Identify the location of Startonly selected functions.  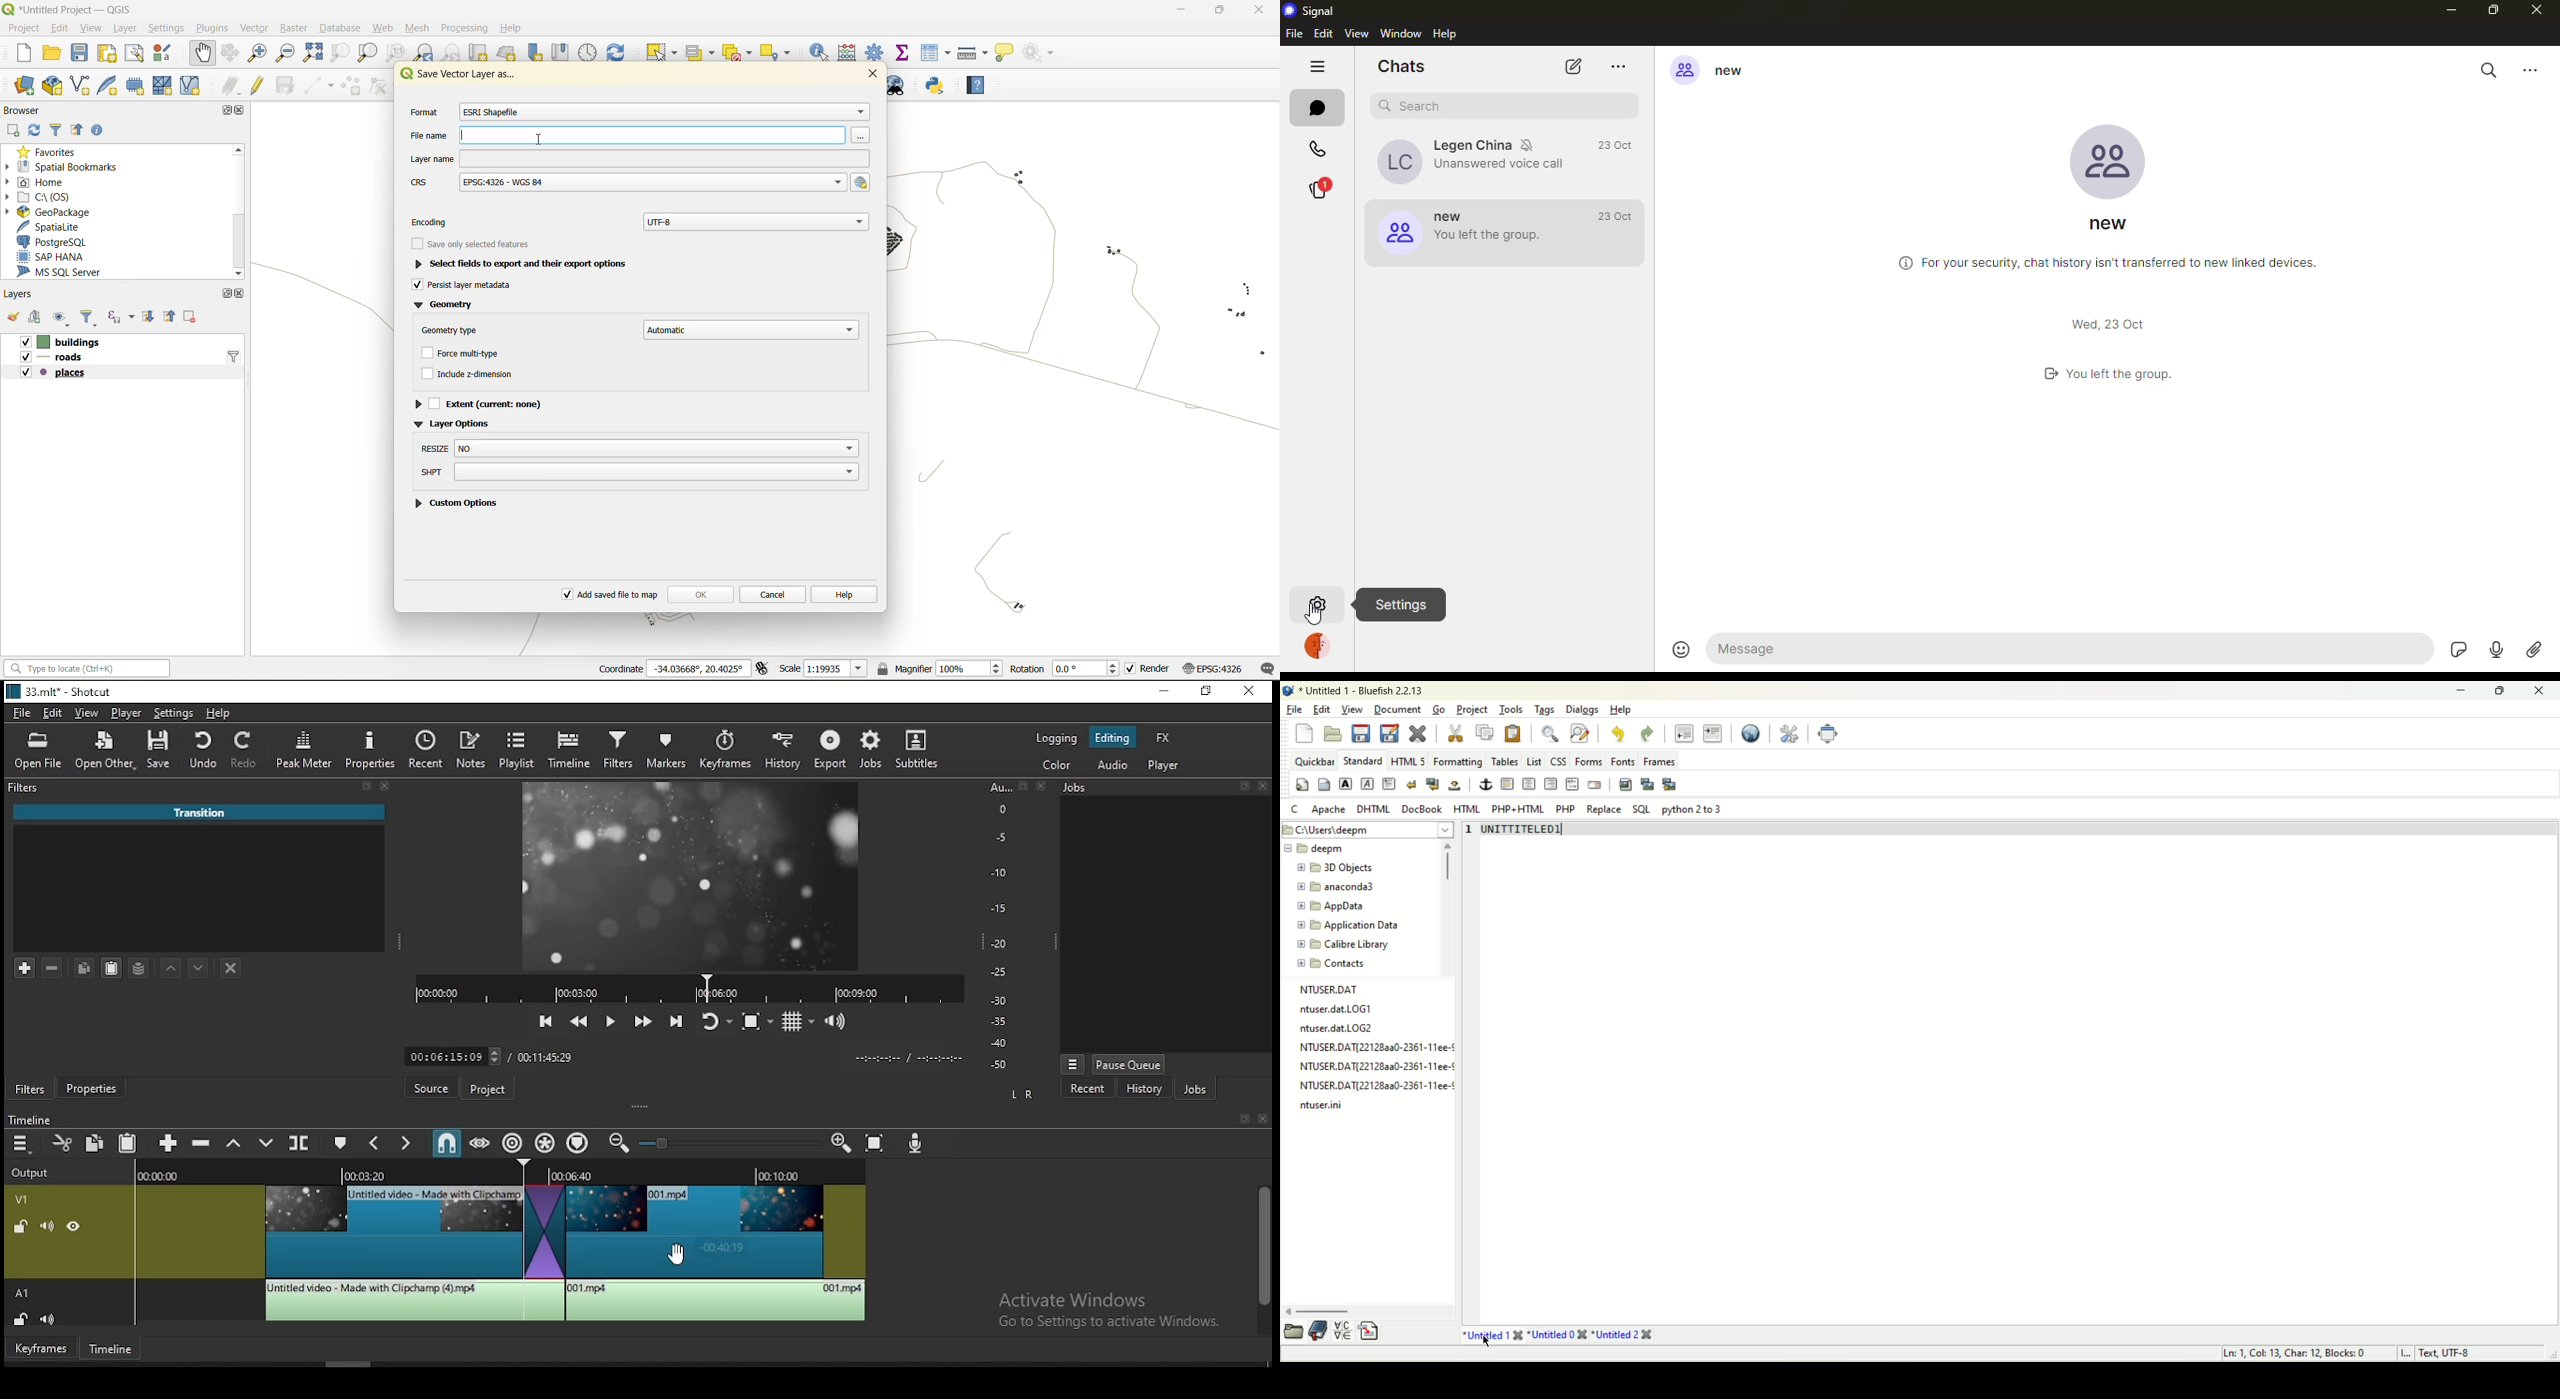
(470, 245).